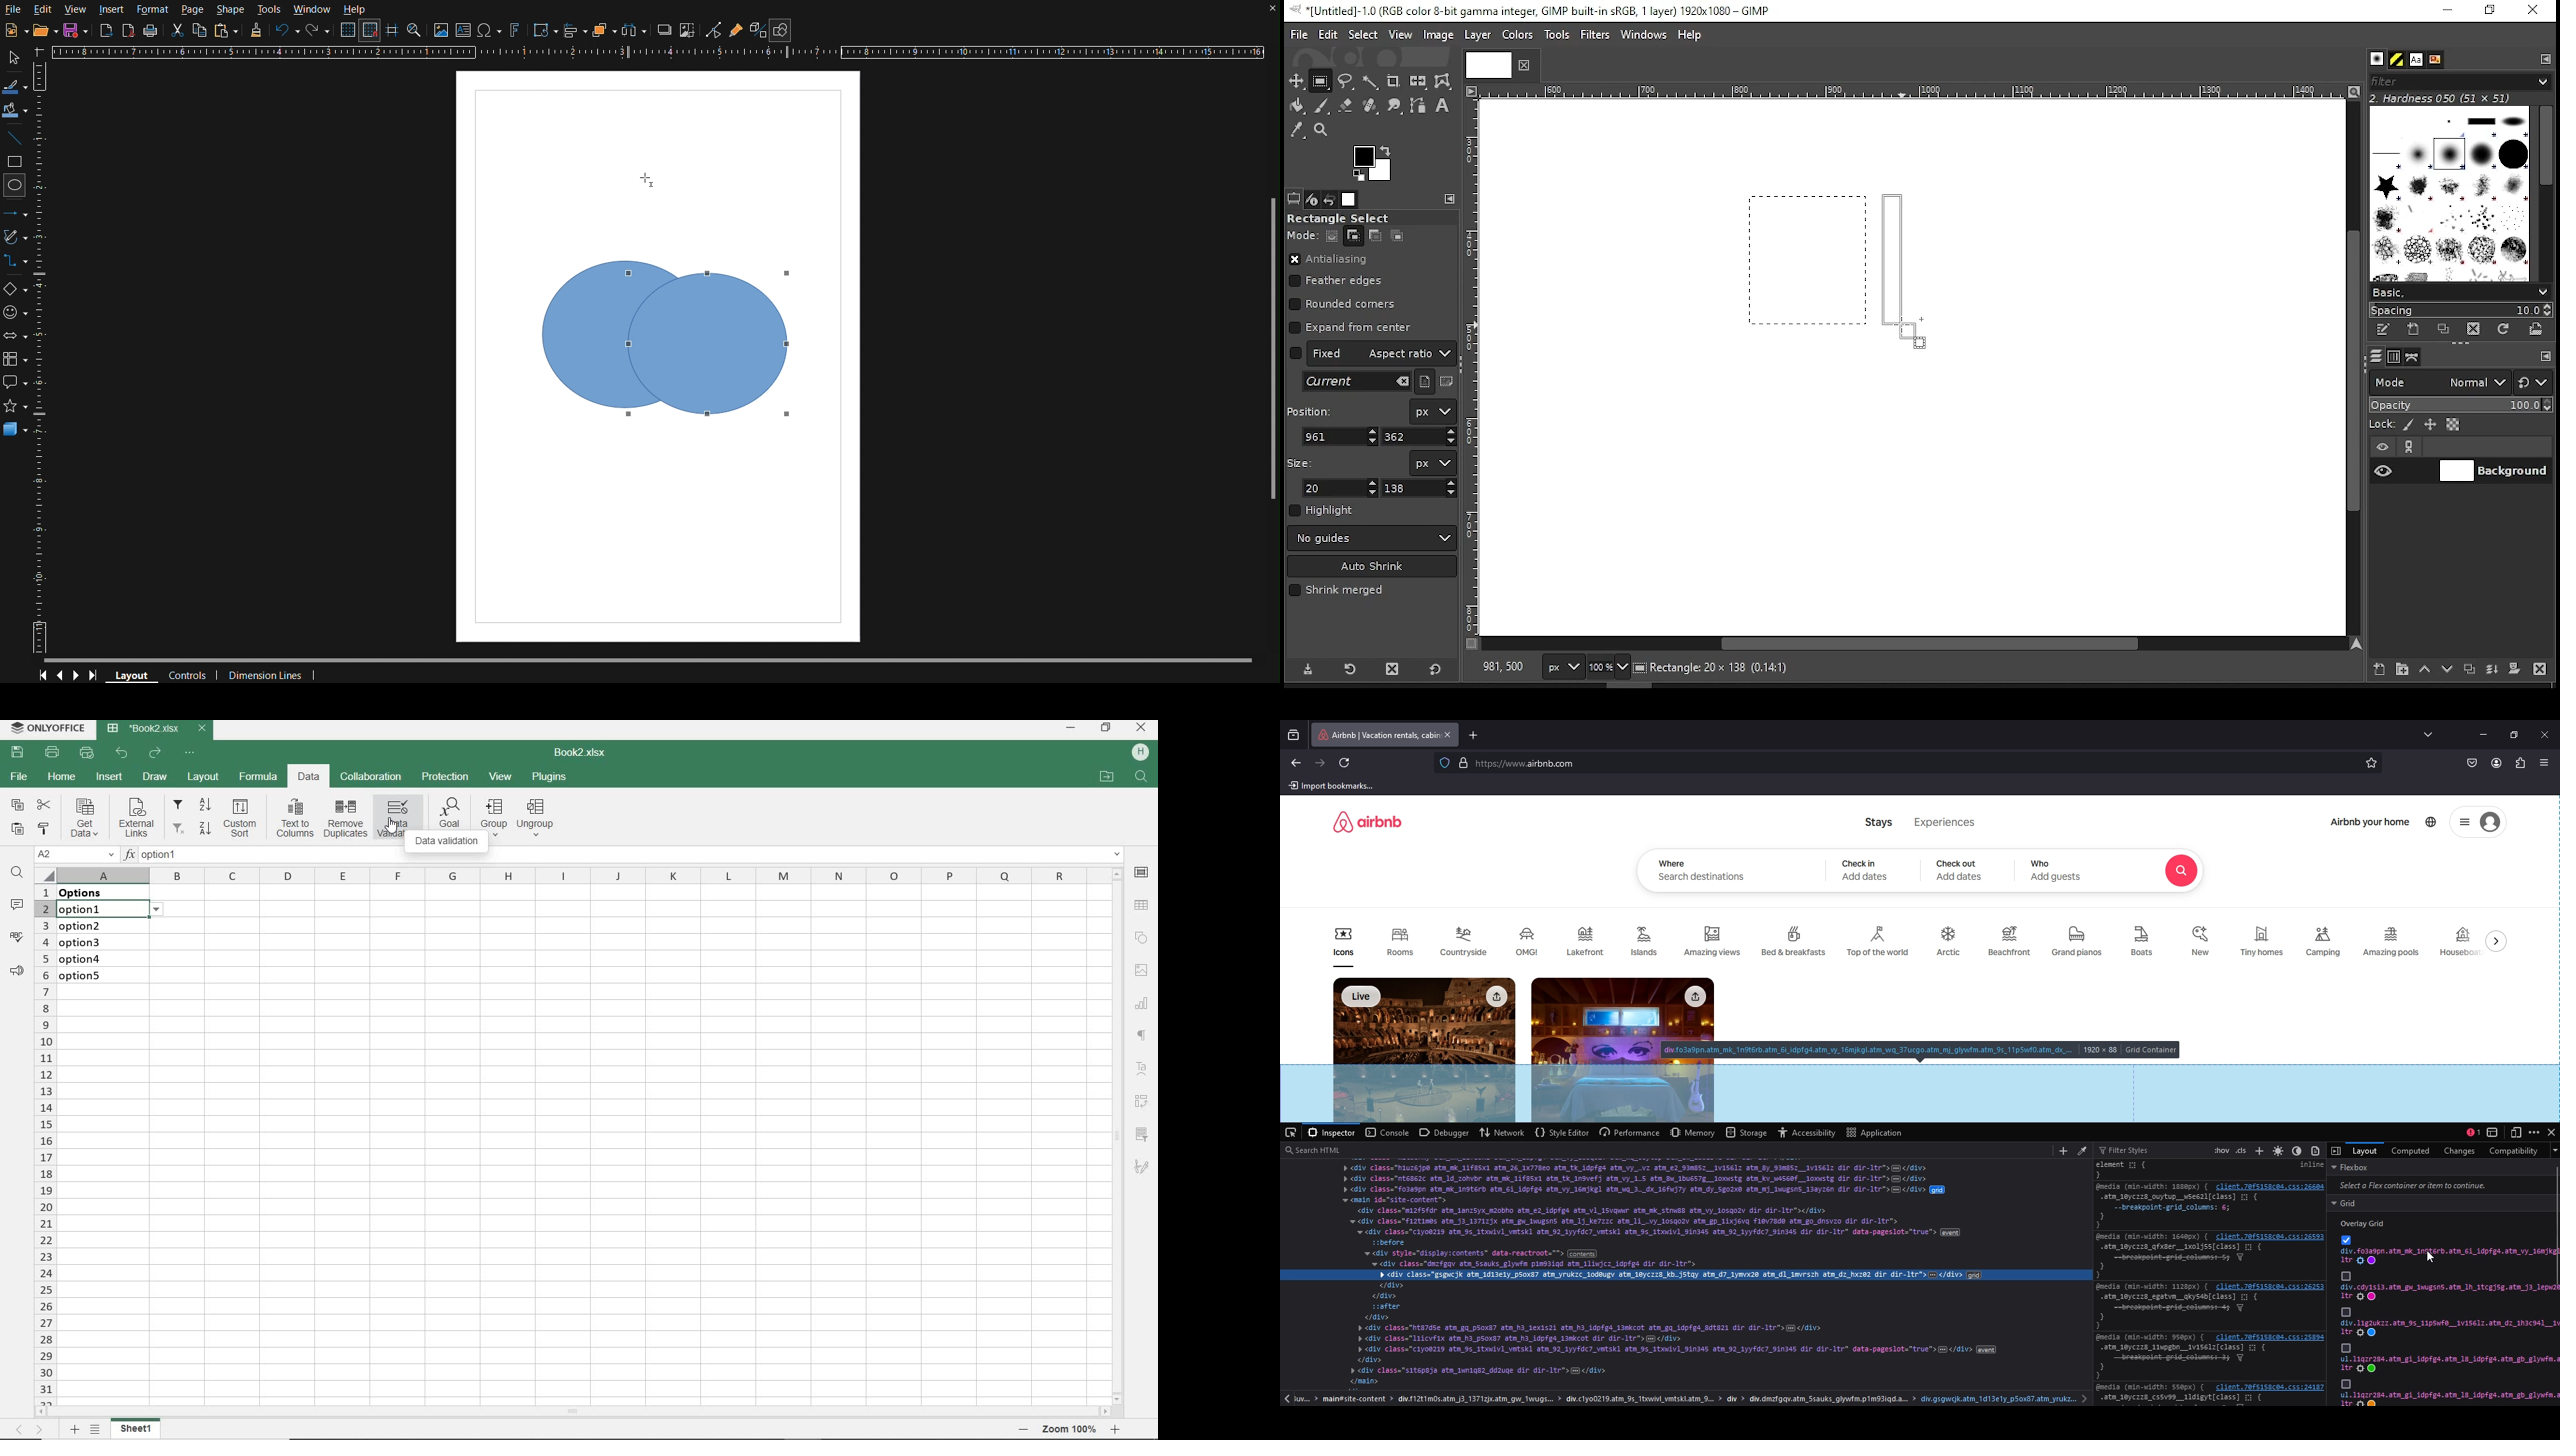  Describe the element at coordinates (17, 85) in the screenshot. I see `Line Color` at that location.